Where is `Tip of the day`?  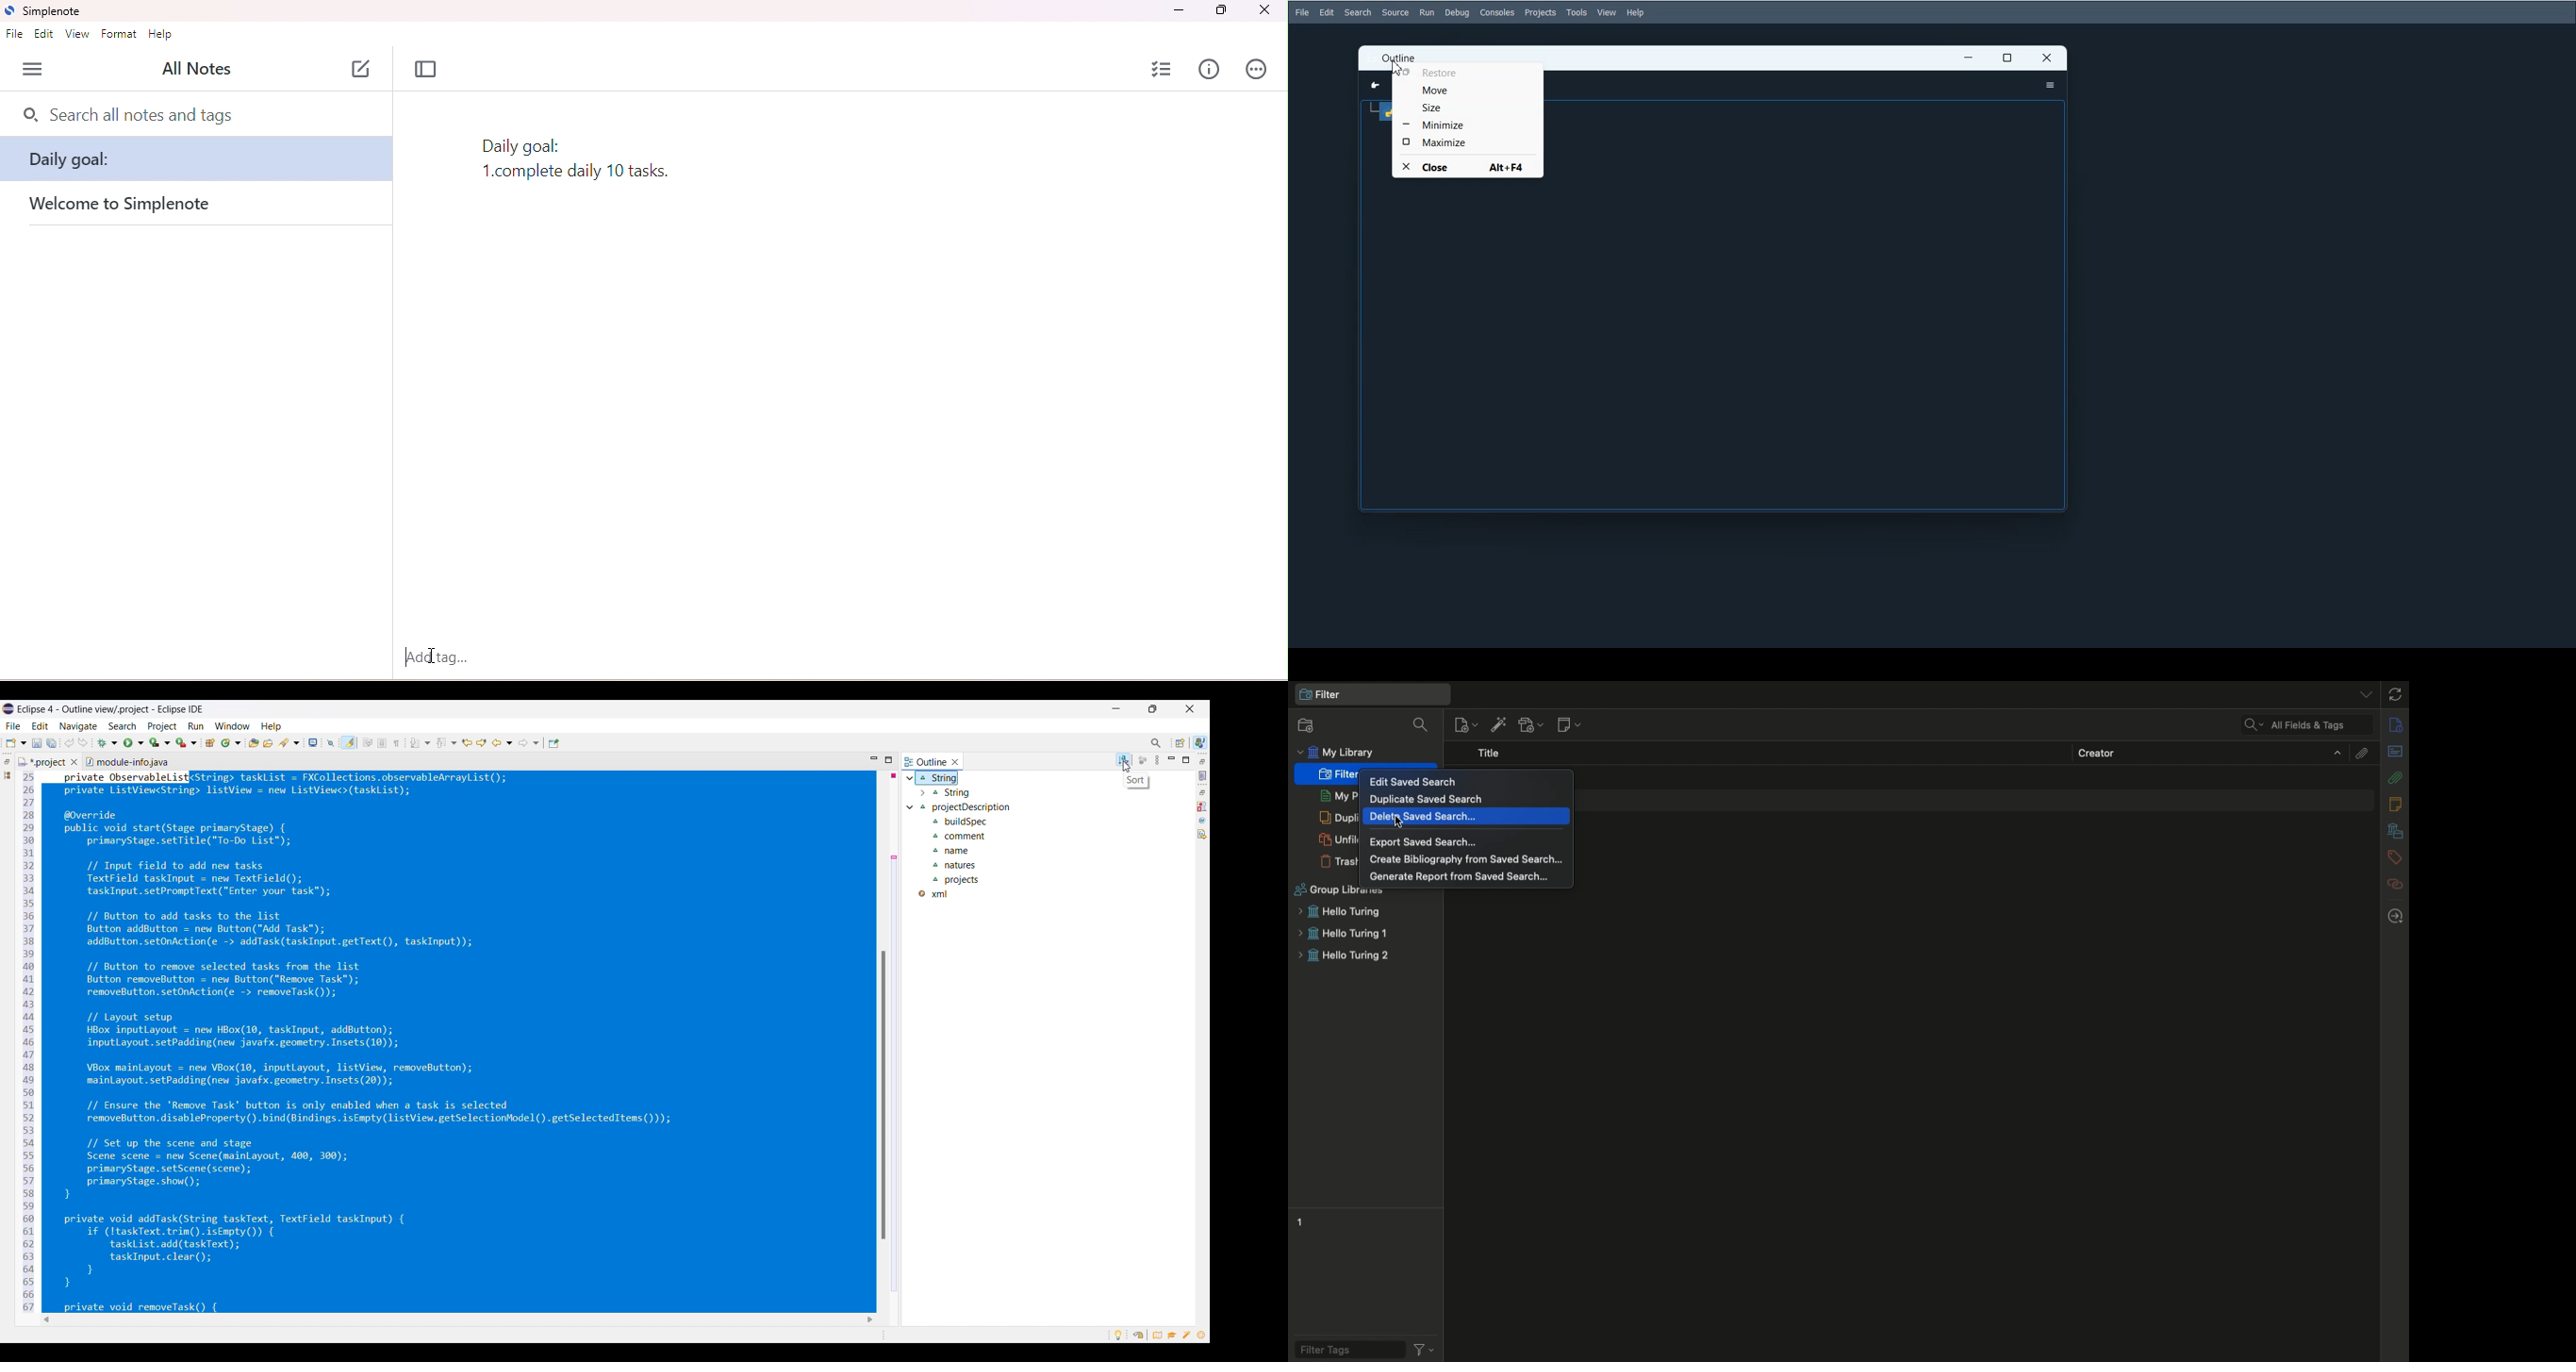
Tip of the day is located at coordinates (1119, 1335).